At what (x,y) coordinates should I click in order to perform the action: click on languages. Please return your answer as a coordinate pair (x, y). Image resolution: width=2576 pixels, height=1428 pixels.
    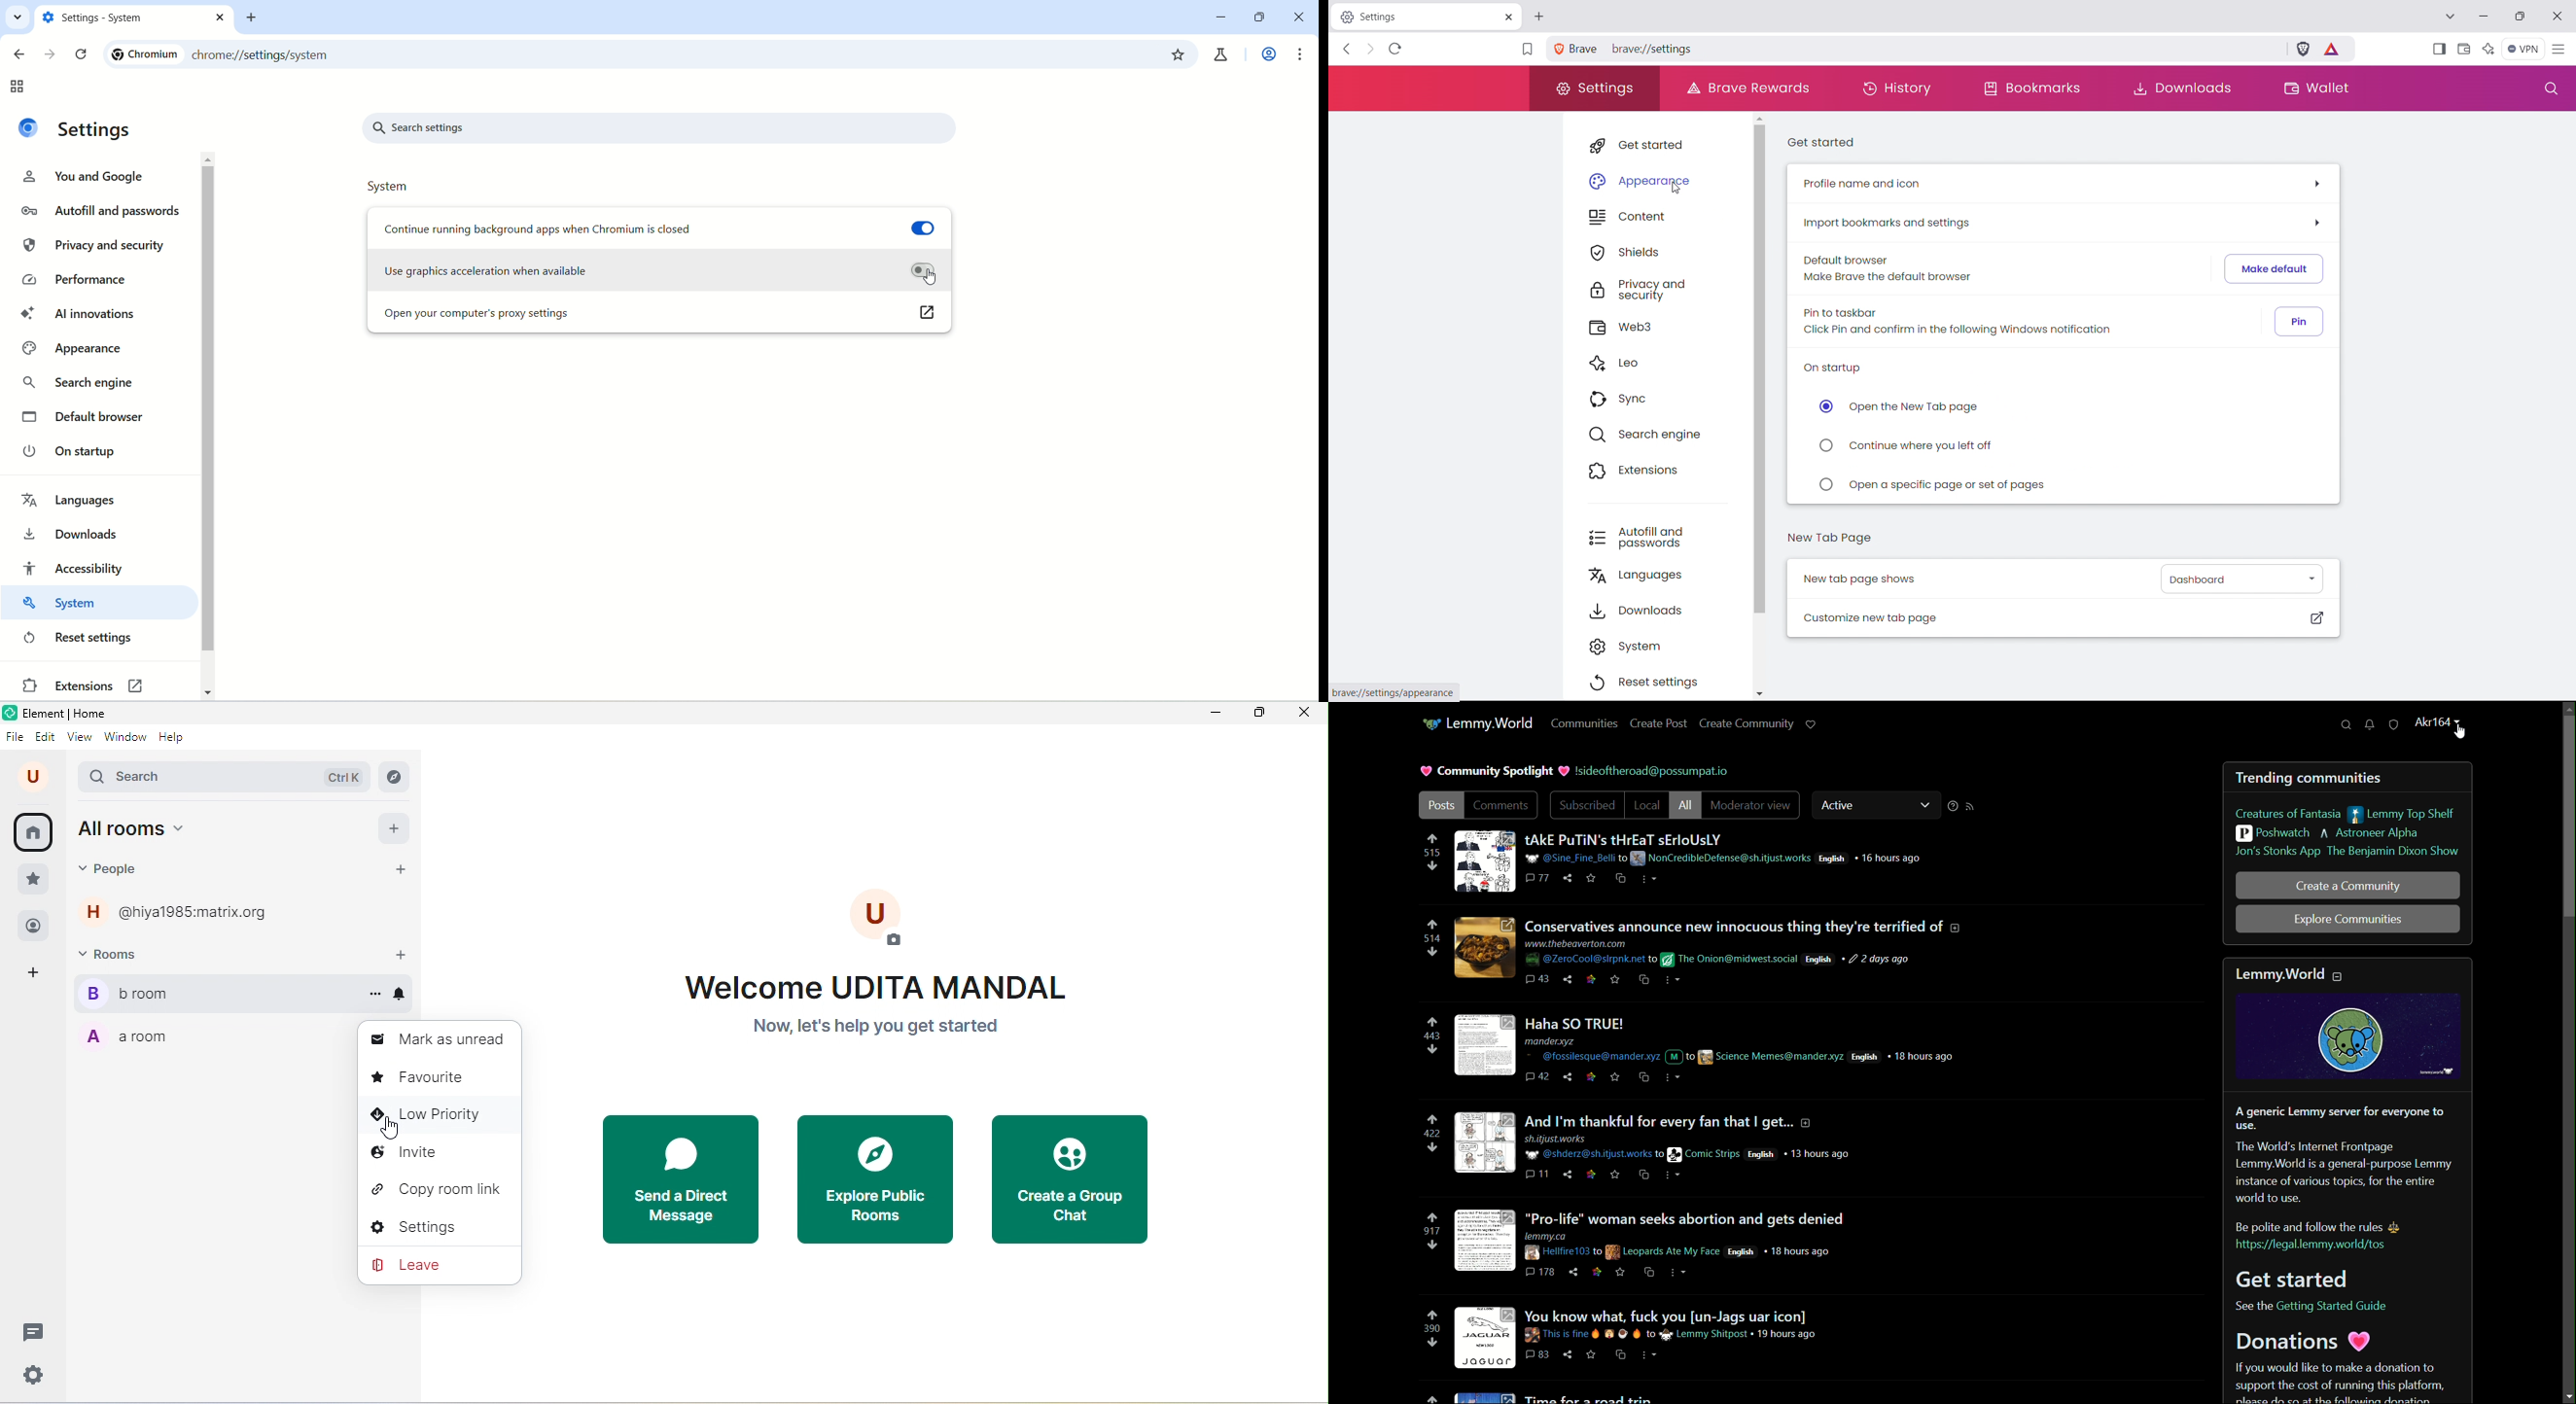
    Looking at the image, I should click on (71, 501).